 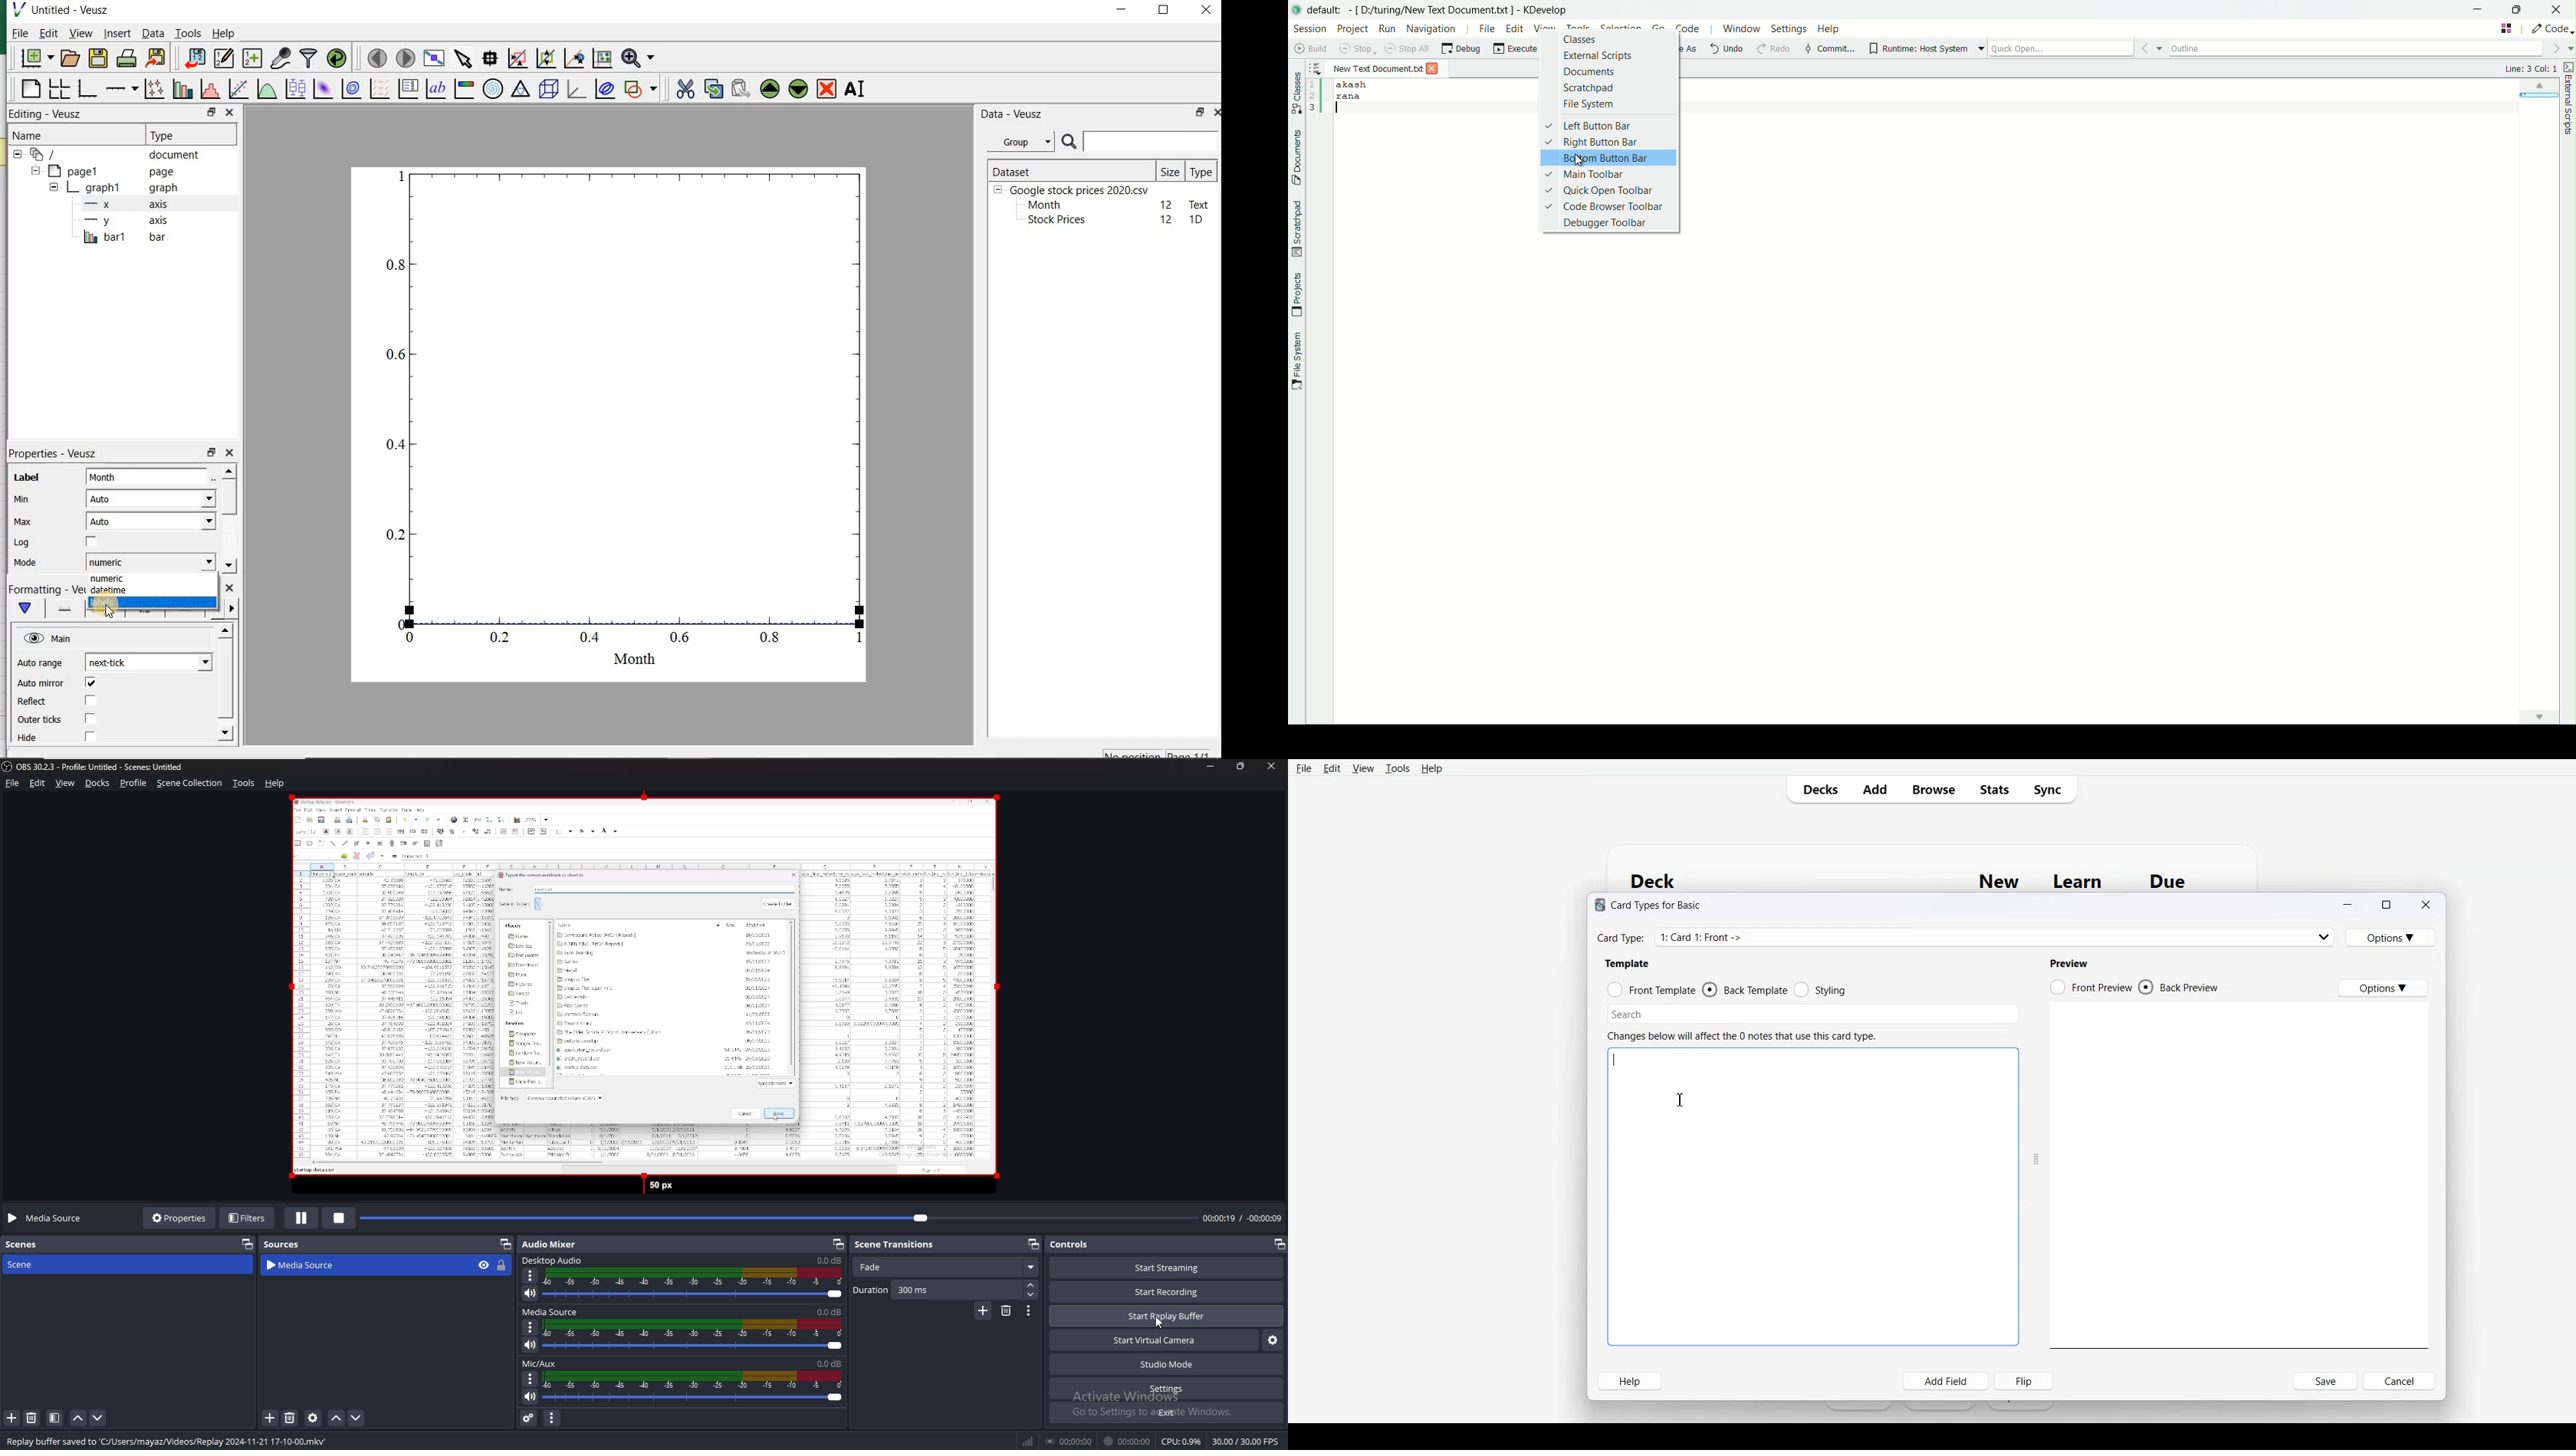 What do you see at coordinates (111, 592) in the screenshot?
I see `datetime` at bounding box center [111, 592].